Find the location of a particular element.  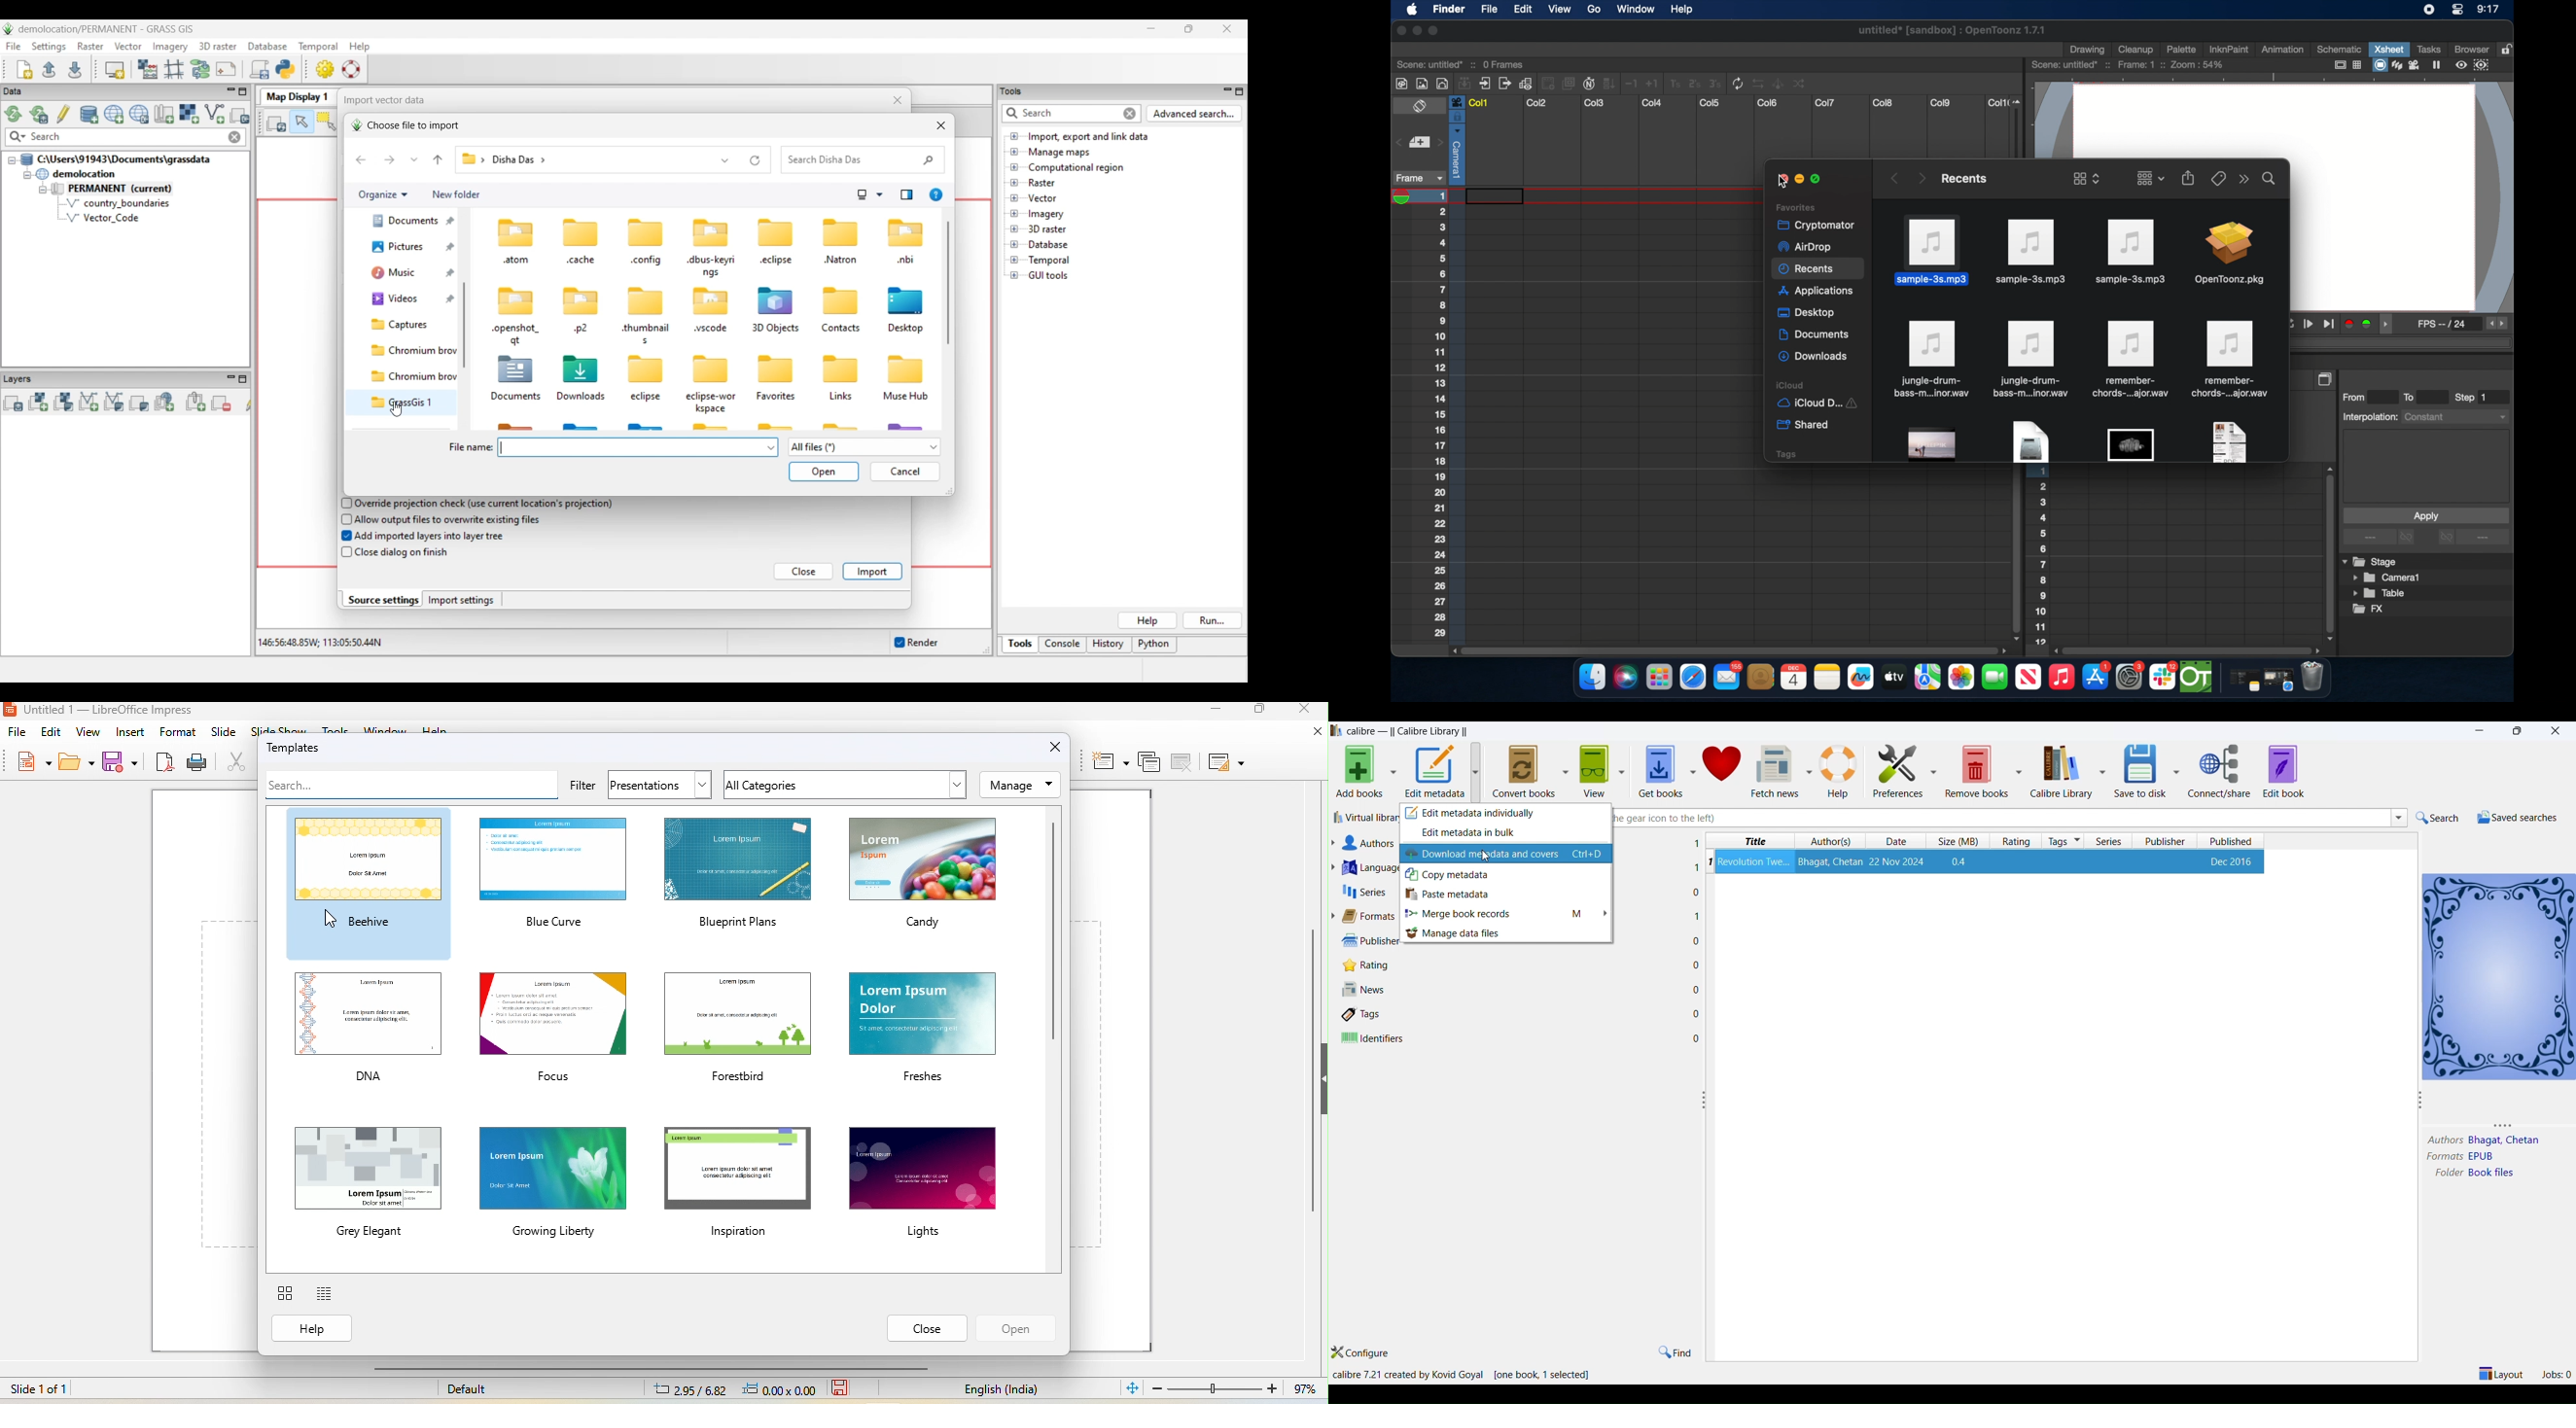

candy is located at coordinates (923, 875).